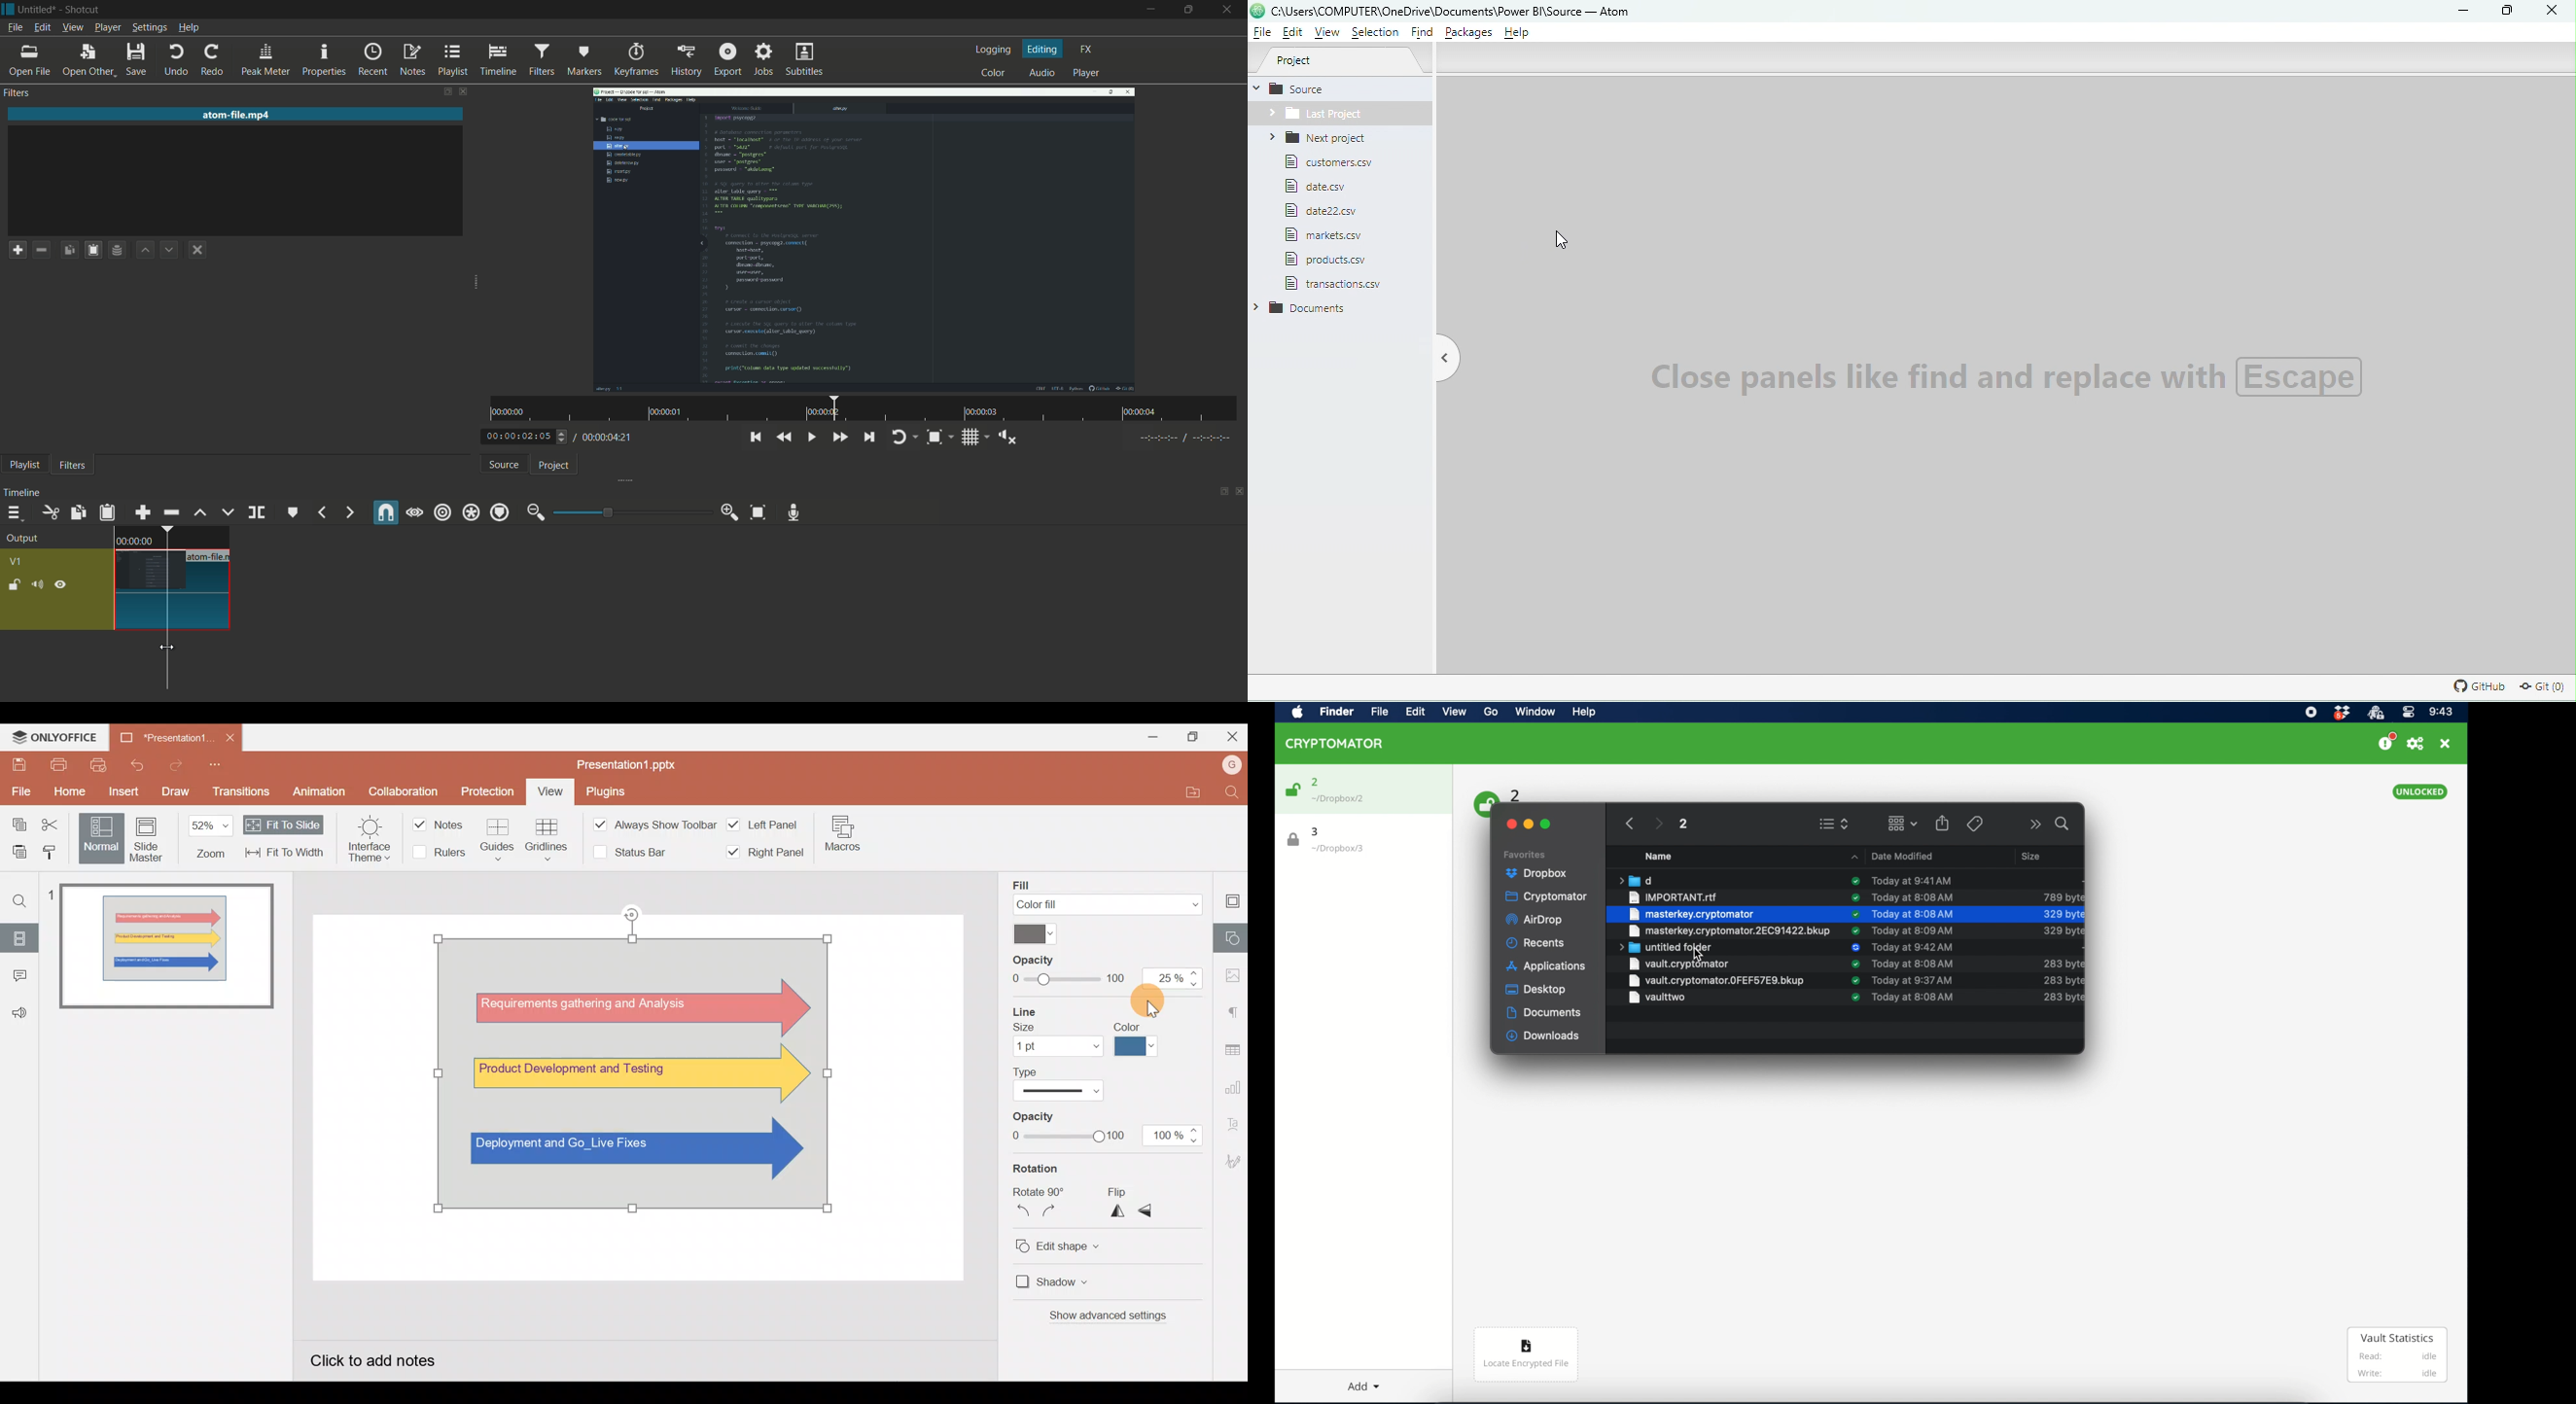 Image resolution: width=2576 pixels, height=1428 pixels. I want to click on File, so click(1323, 211).